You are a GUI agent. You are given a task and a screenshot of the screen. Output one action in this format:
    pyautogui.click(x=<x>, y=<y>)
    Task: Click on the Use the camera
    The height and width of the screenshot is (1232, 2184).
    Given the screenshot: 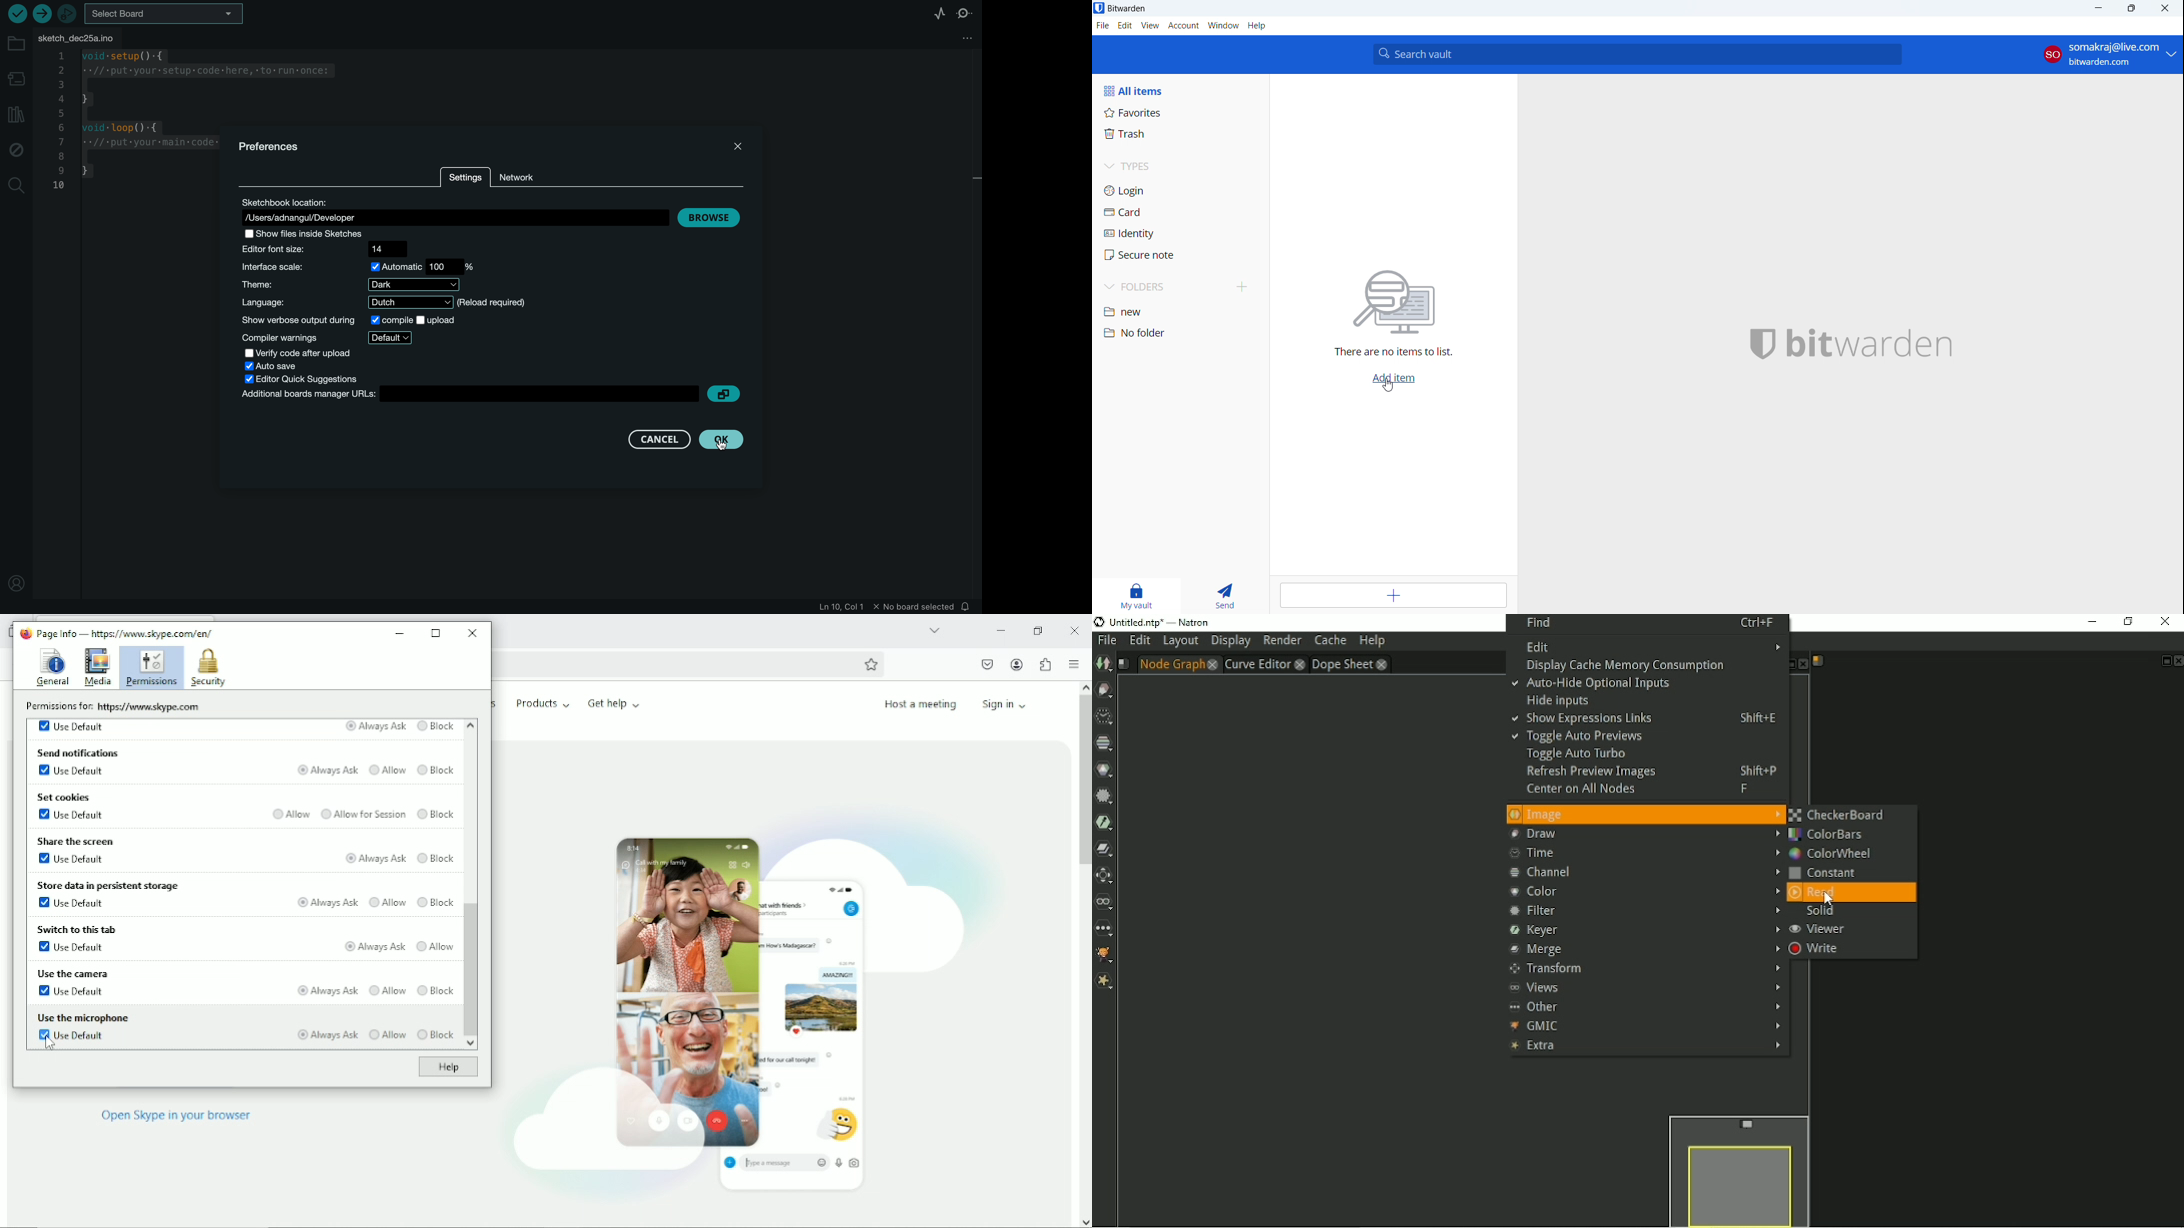 What is the action you would take?
    pyautogui.click(x=71, y=973)
    